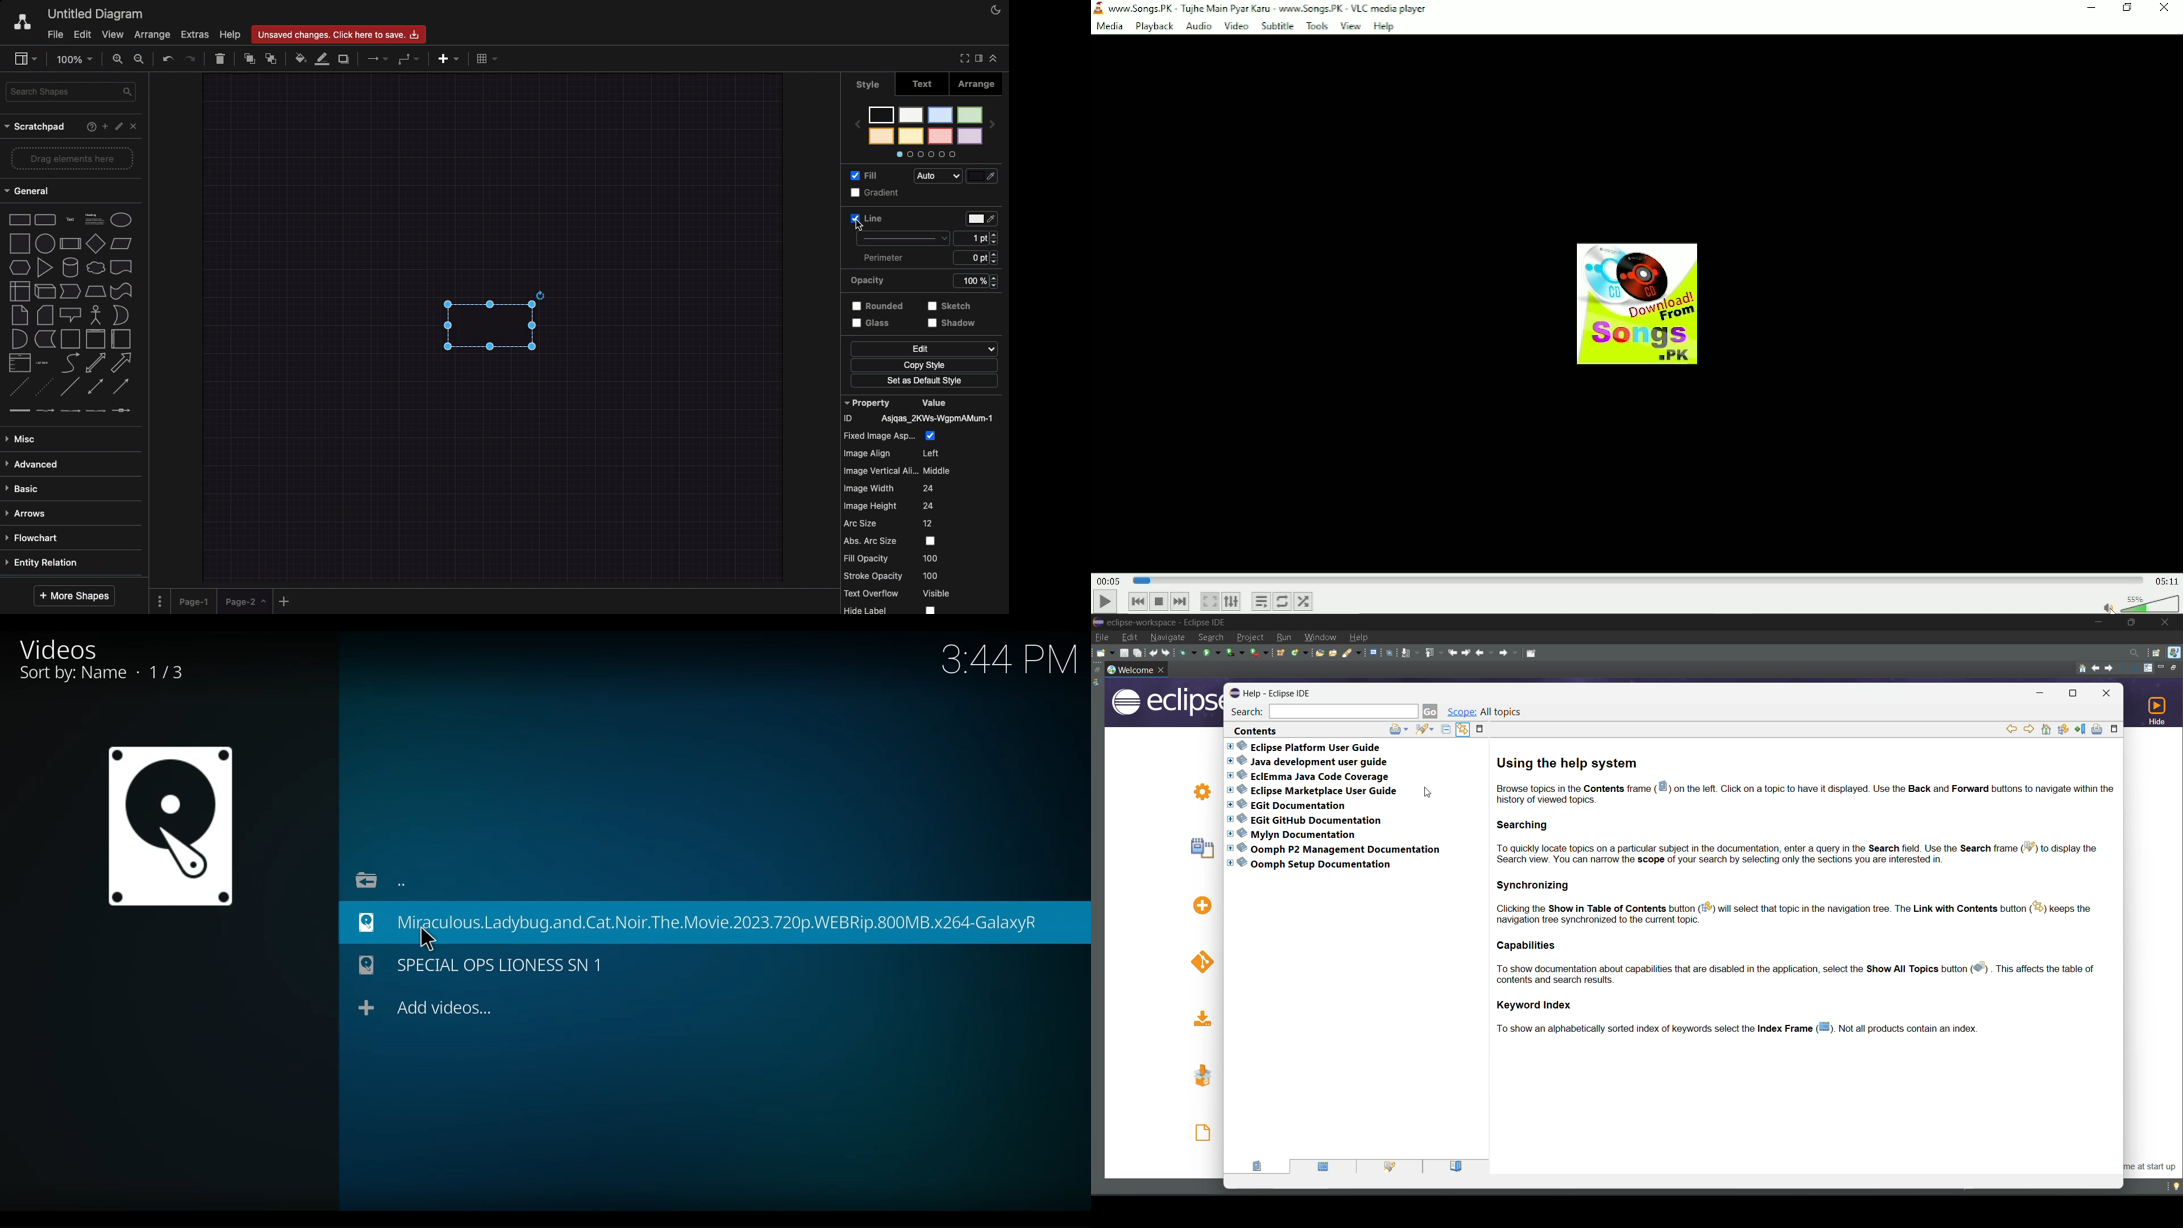 The width and height of the screenshot is (2184, 1232). Describe the element at coordinates (2092, 8) in the screenshot. I see `Minimize` at that location.